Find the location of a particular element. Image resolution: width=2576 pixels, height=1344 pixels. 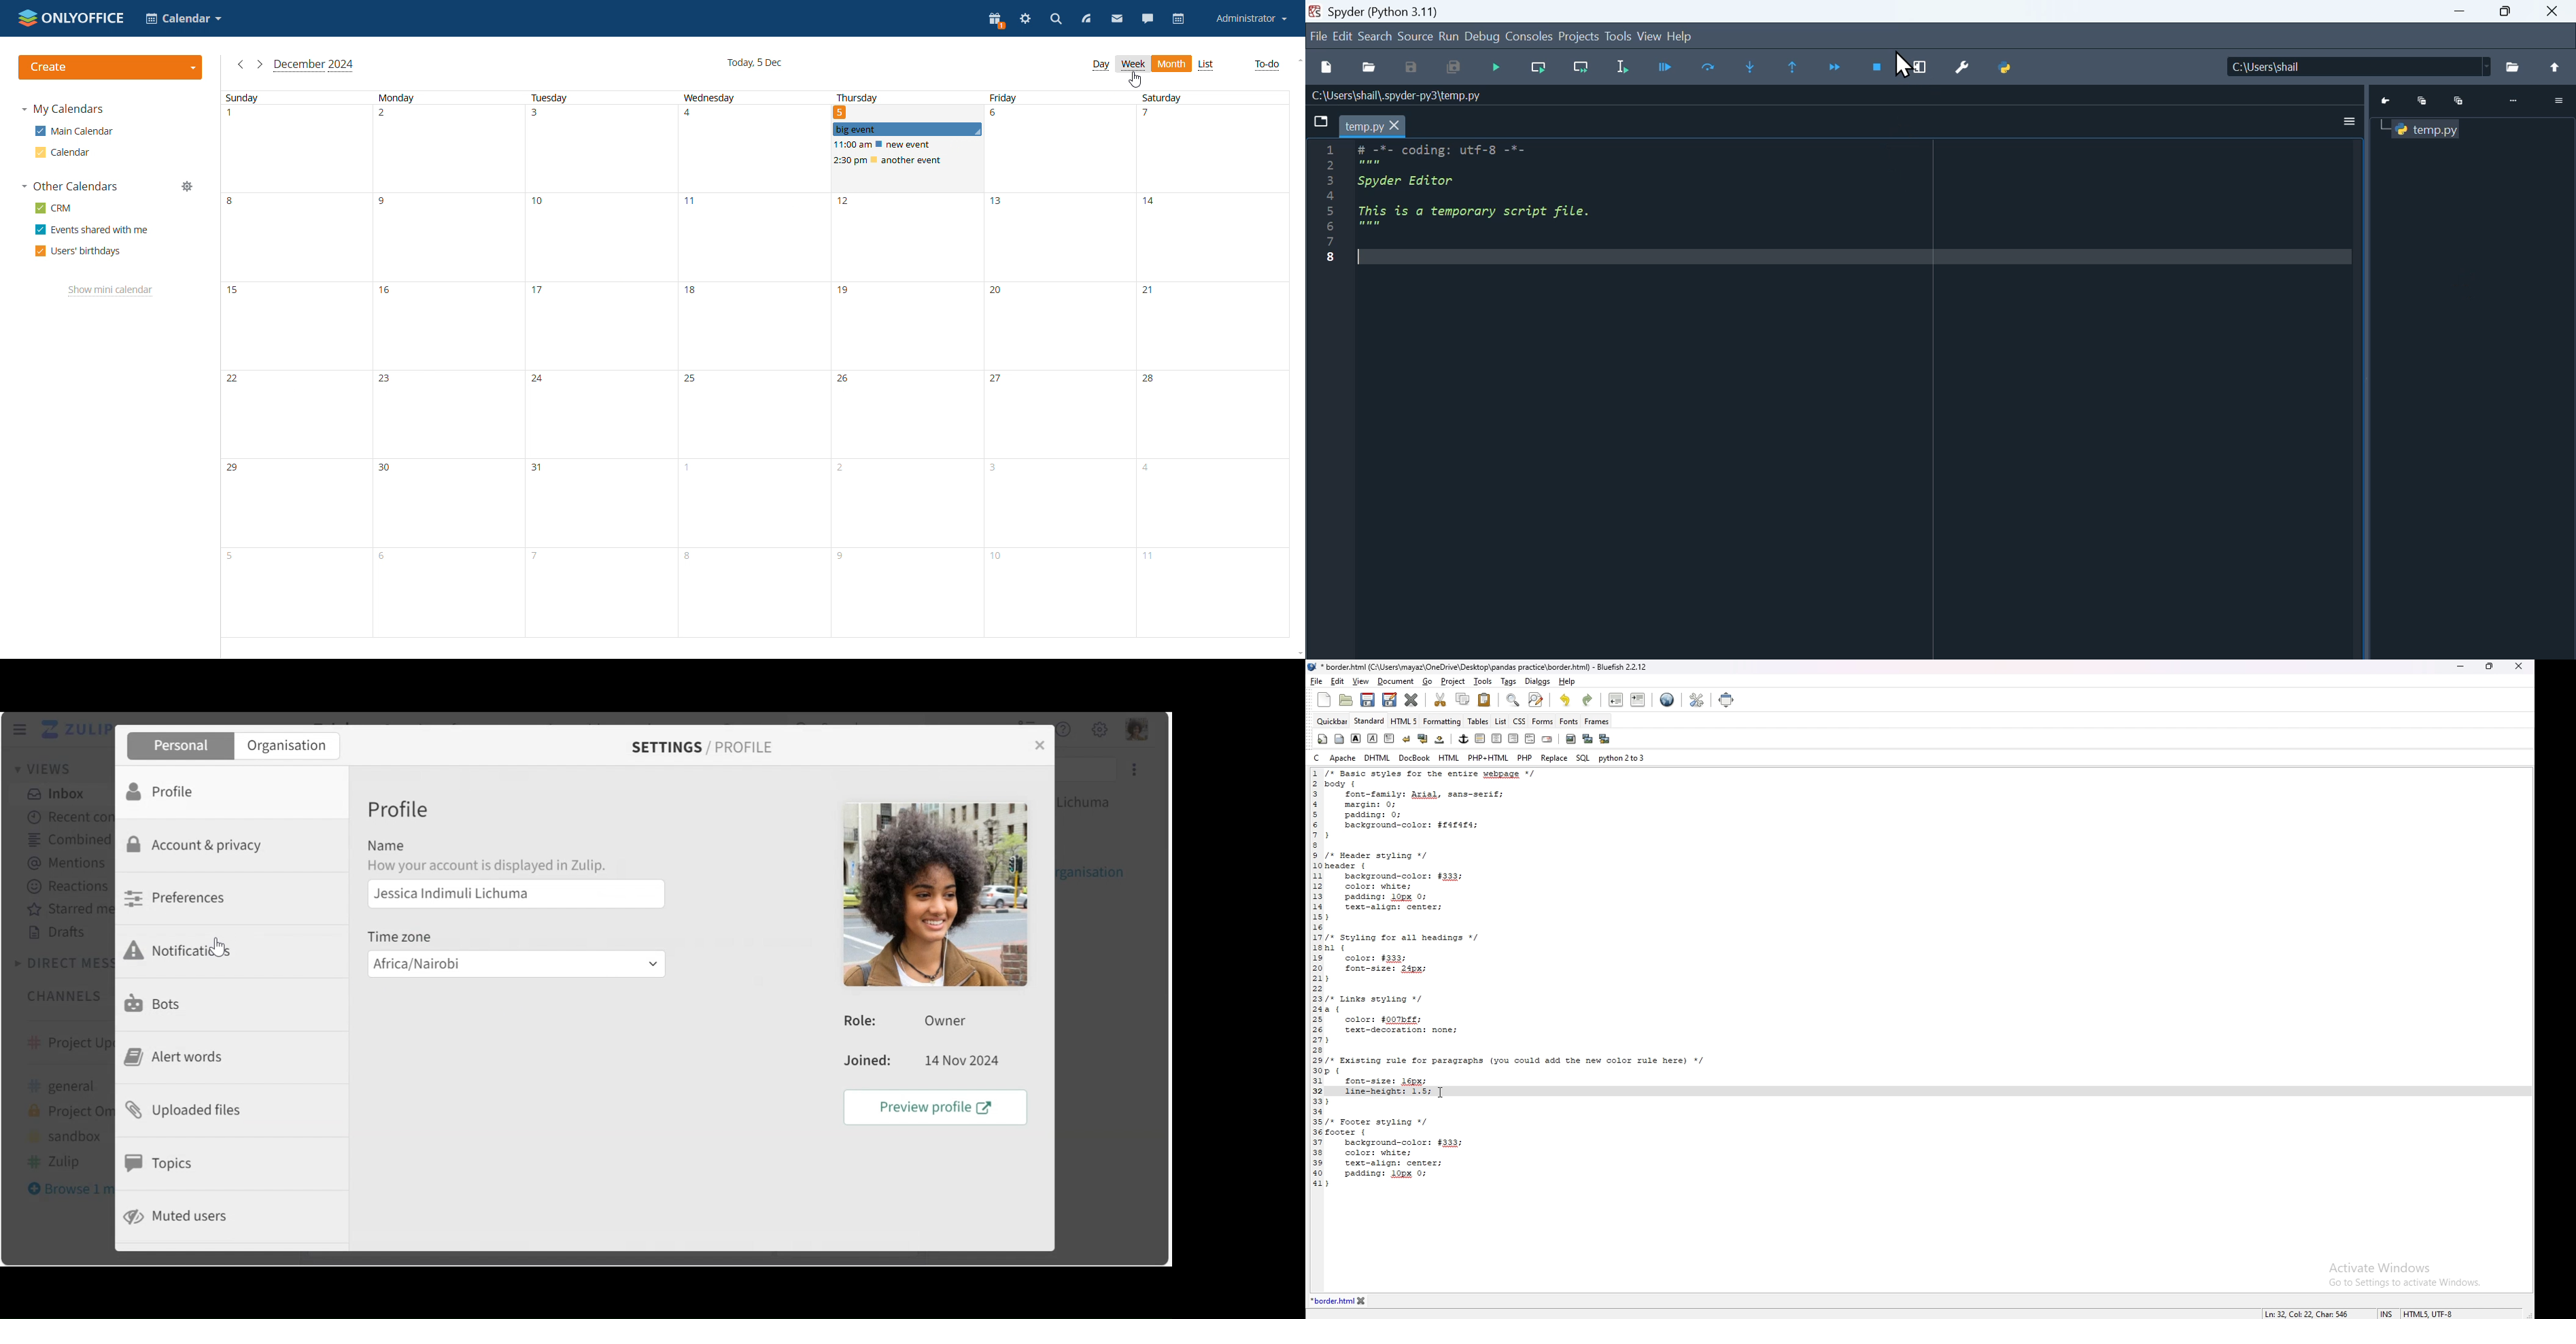

help is located at coordinates (1681, 36).